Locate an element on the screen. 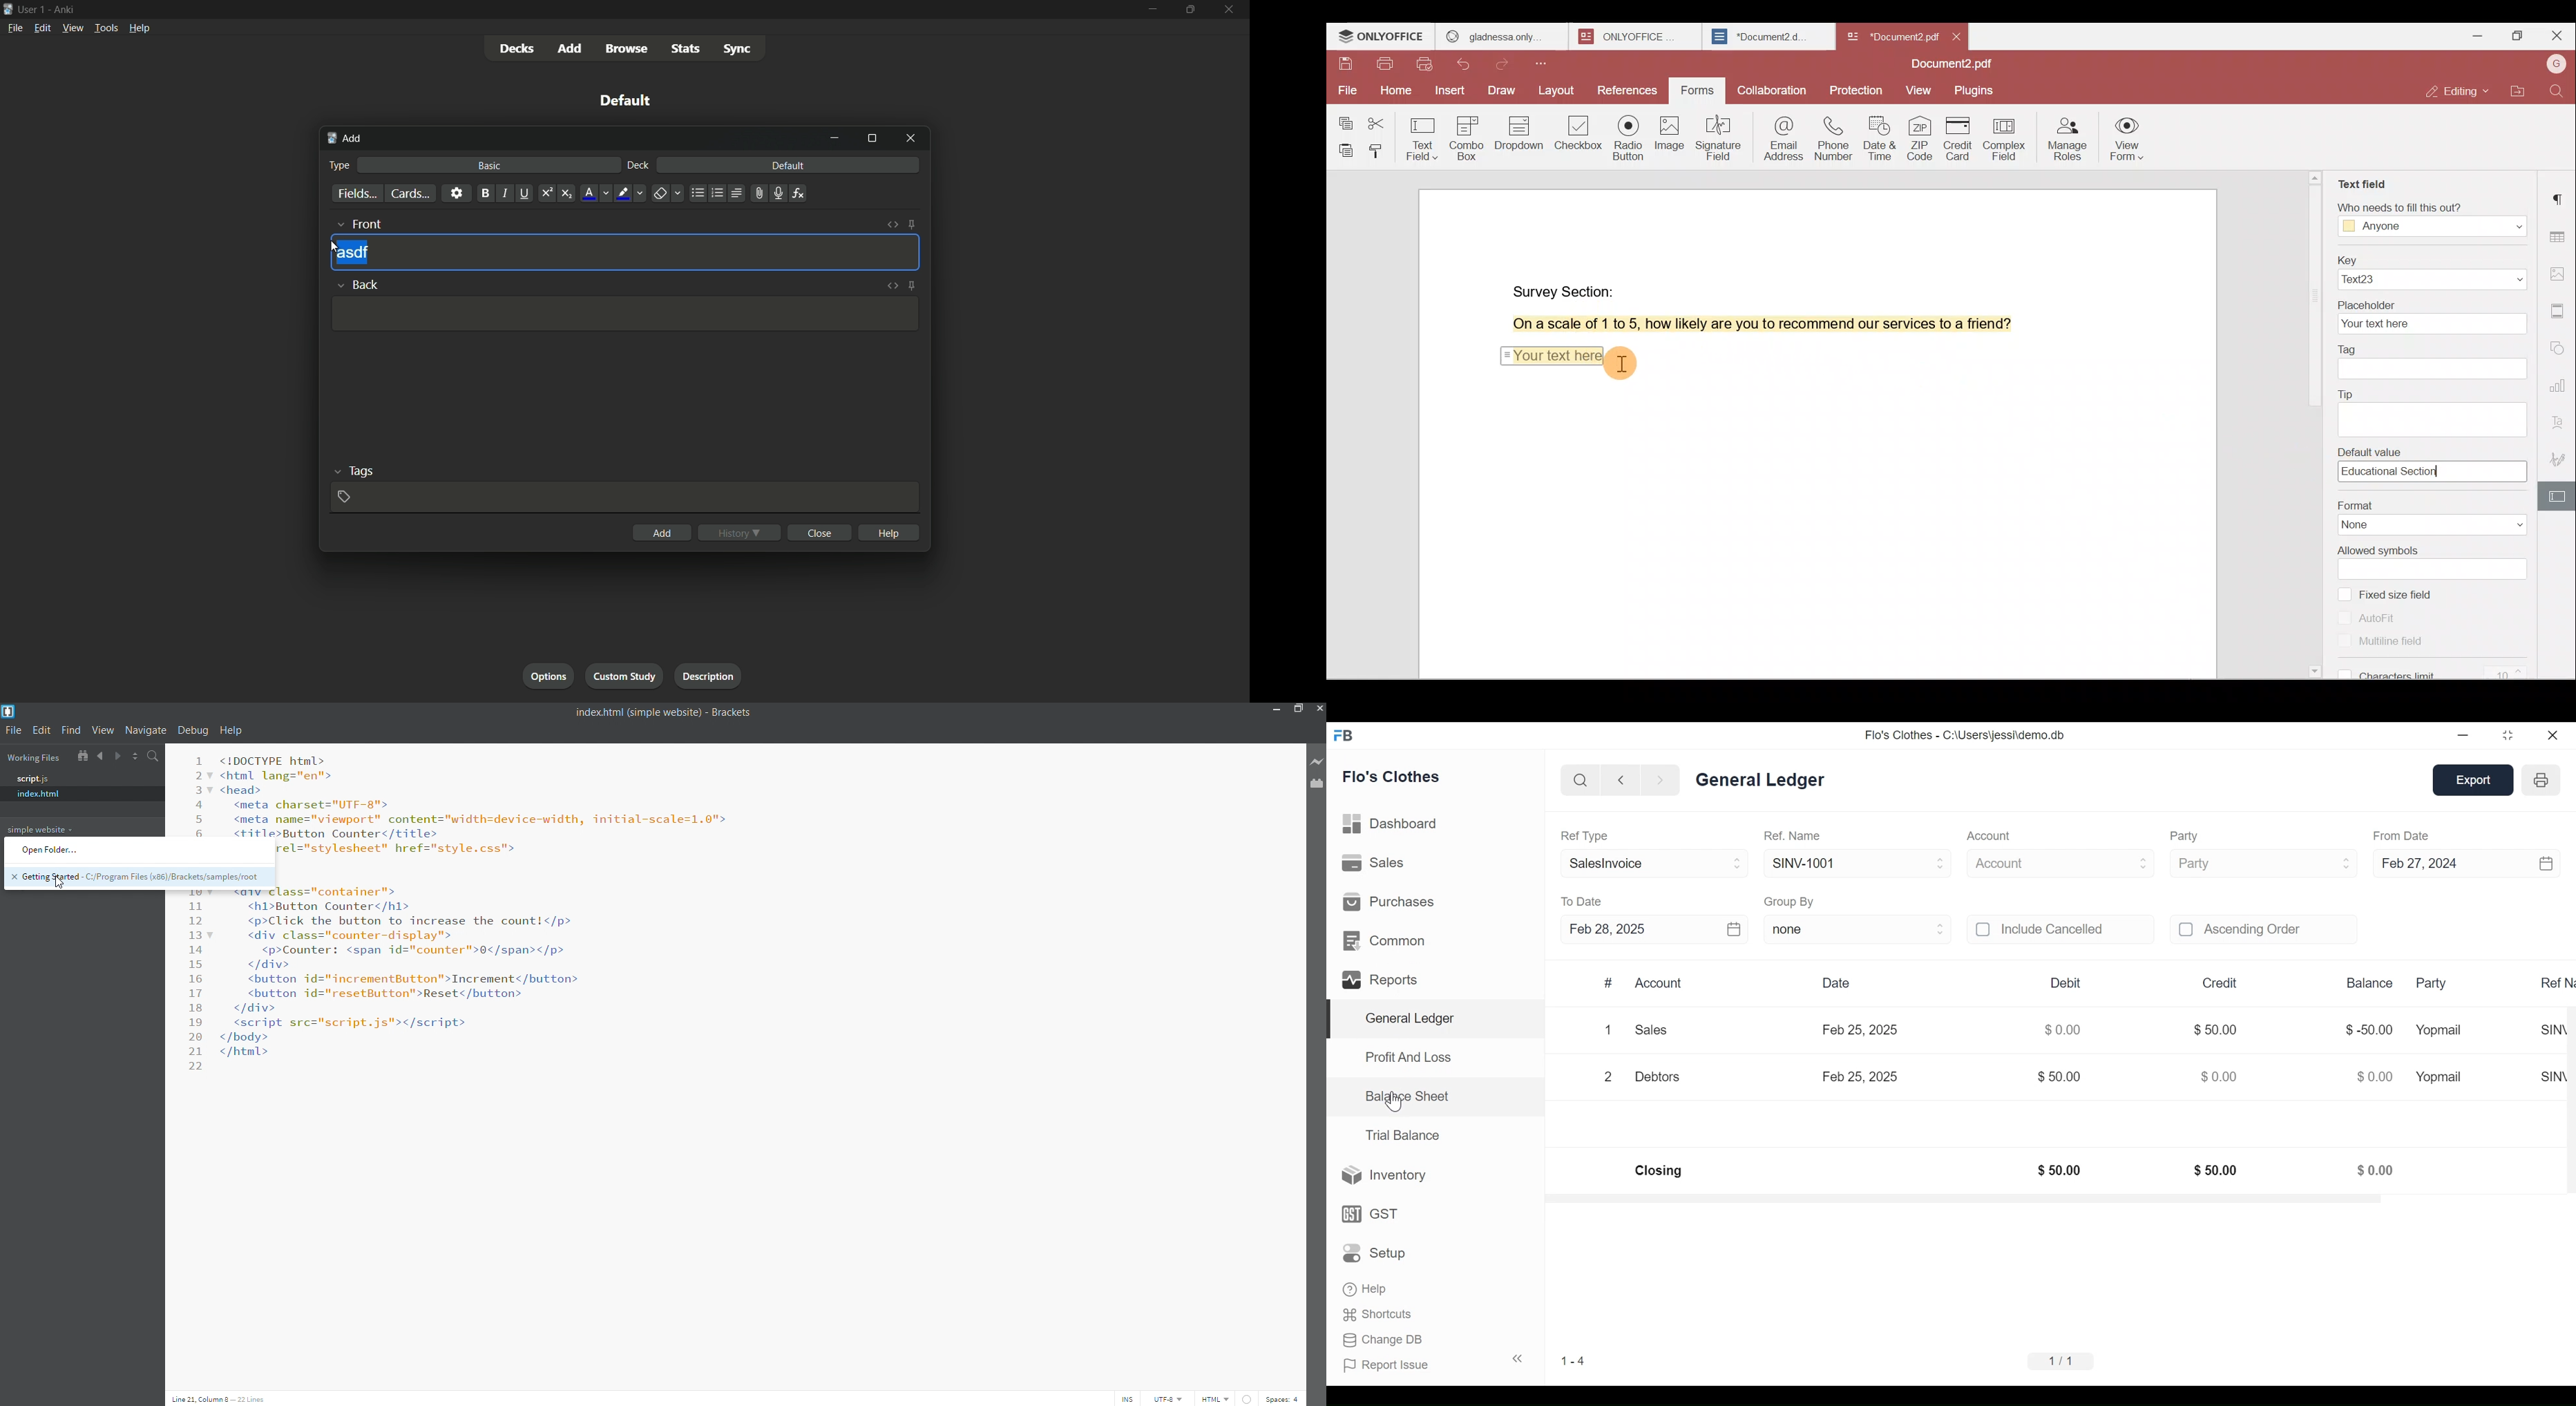 Image resolution: width=2576 pixels, height=1428 pixels. Your text here is located at coordinates (1551, 354).